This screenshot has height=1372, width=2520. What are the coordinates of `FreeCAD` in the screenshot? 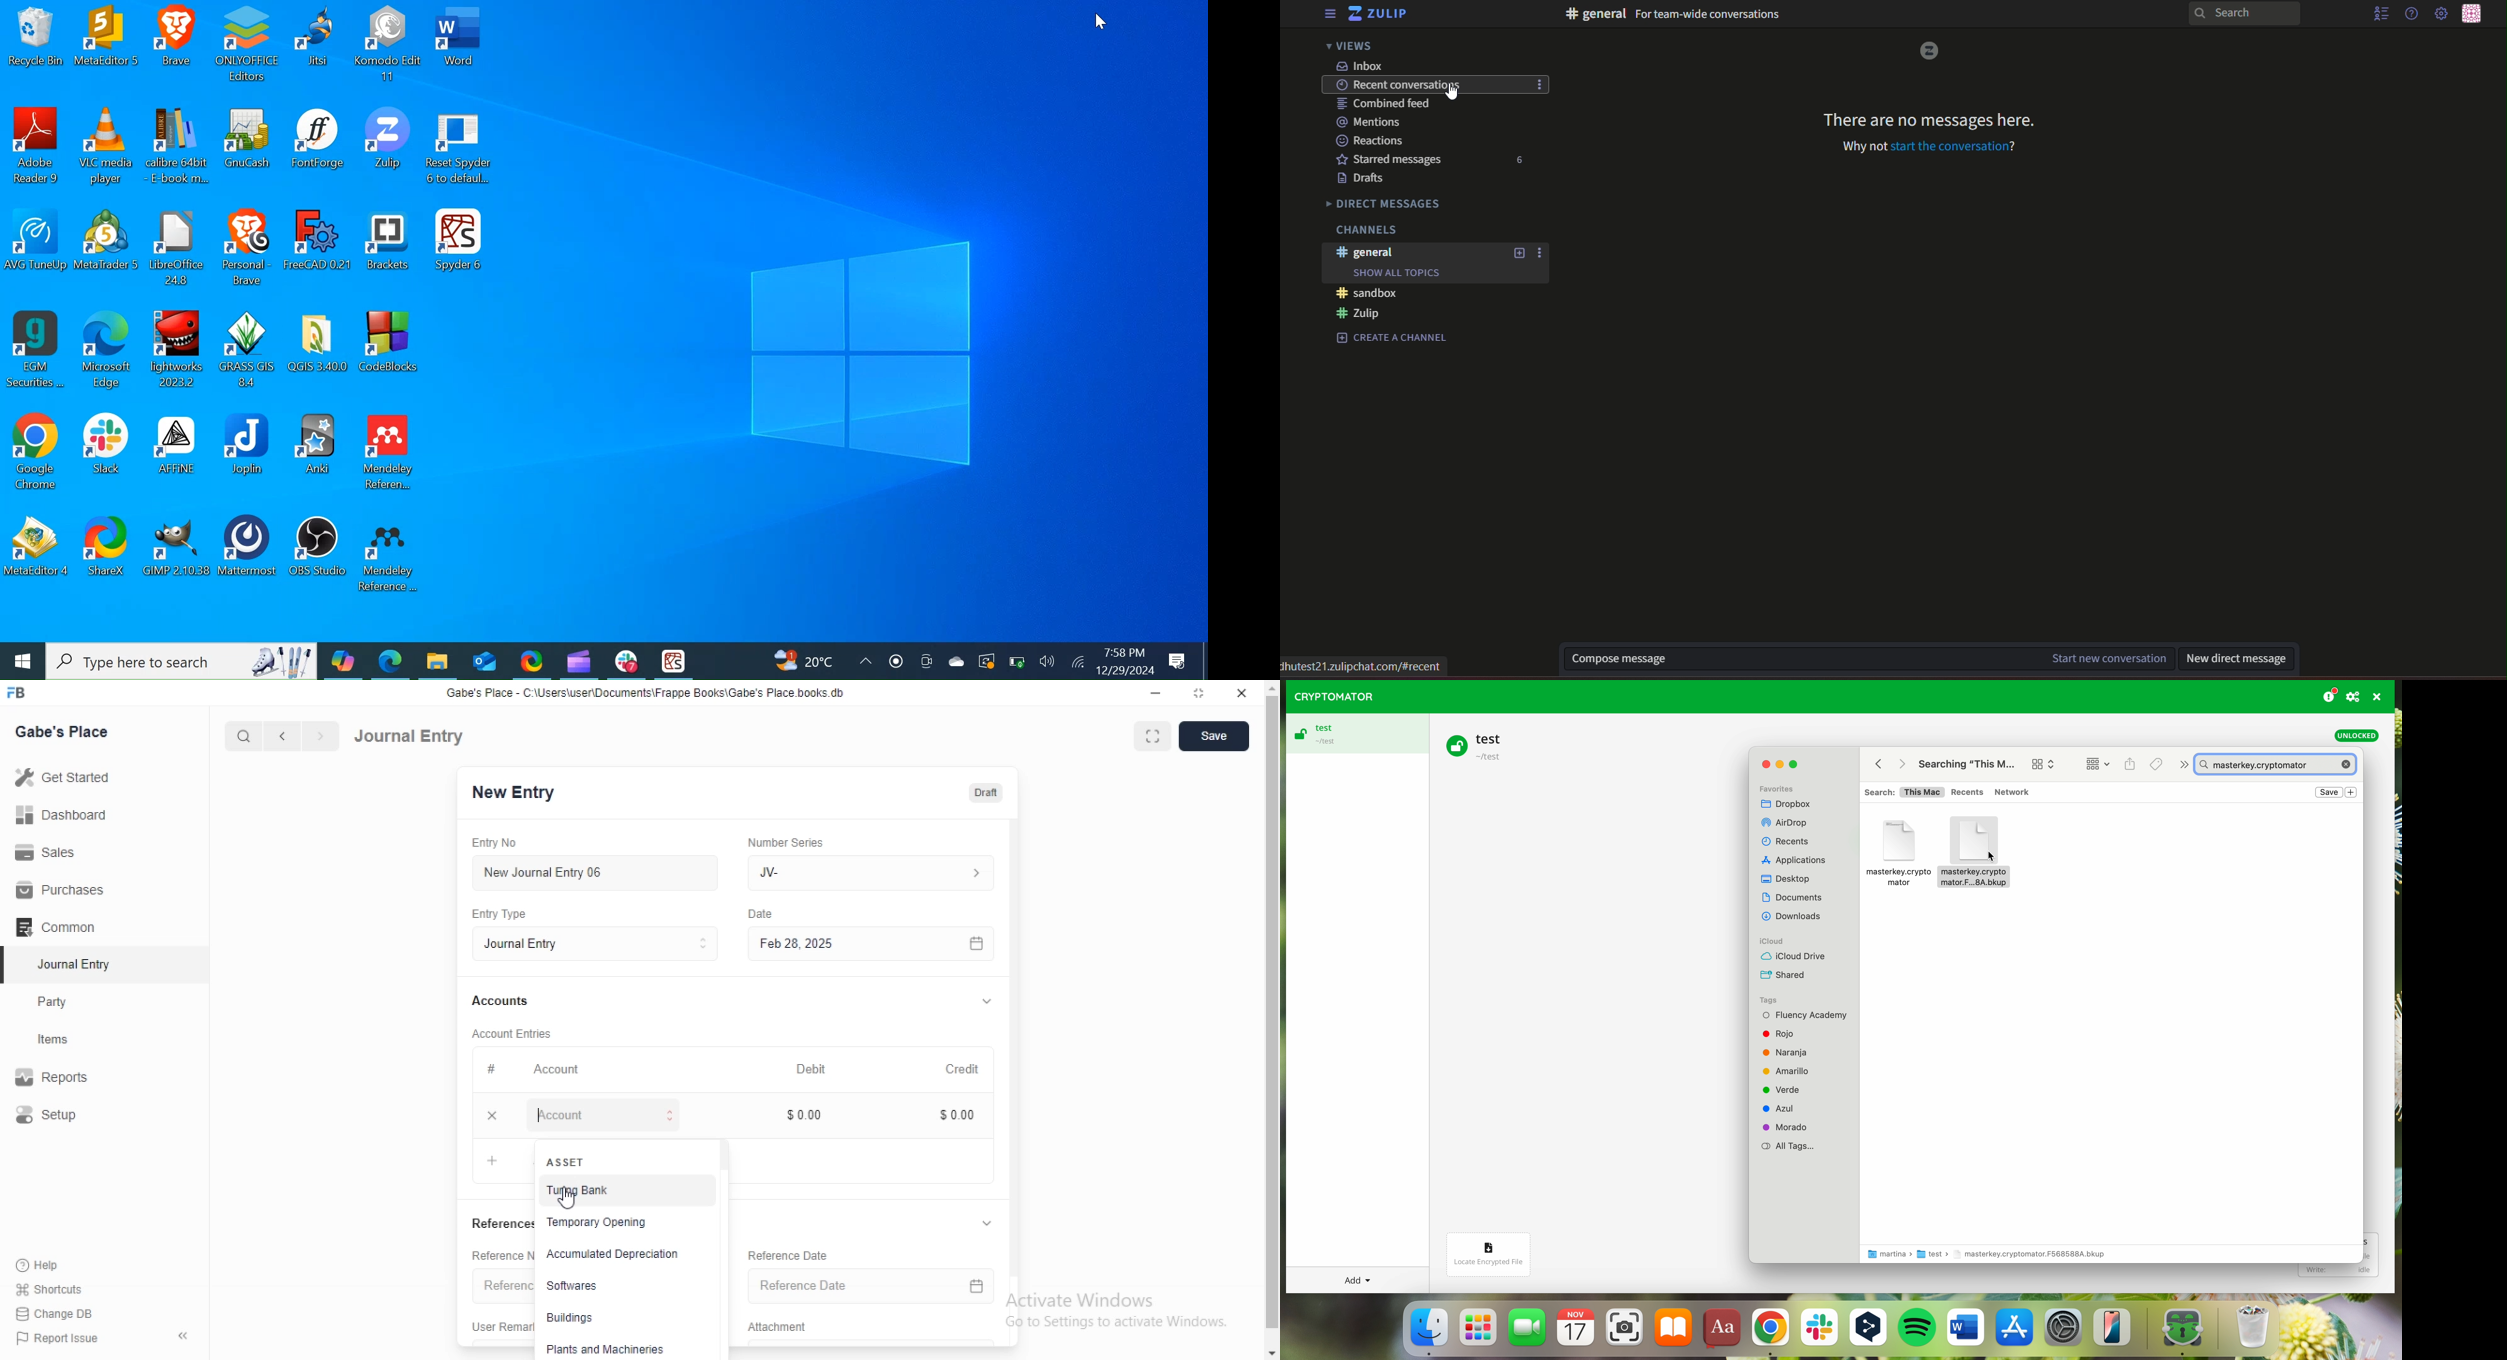 It's located at (319, 248).